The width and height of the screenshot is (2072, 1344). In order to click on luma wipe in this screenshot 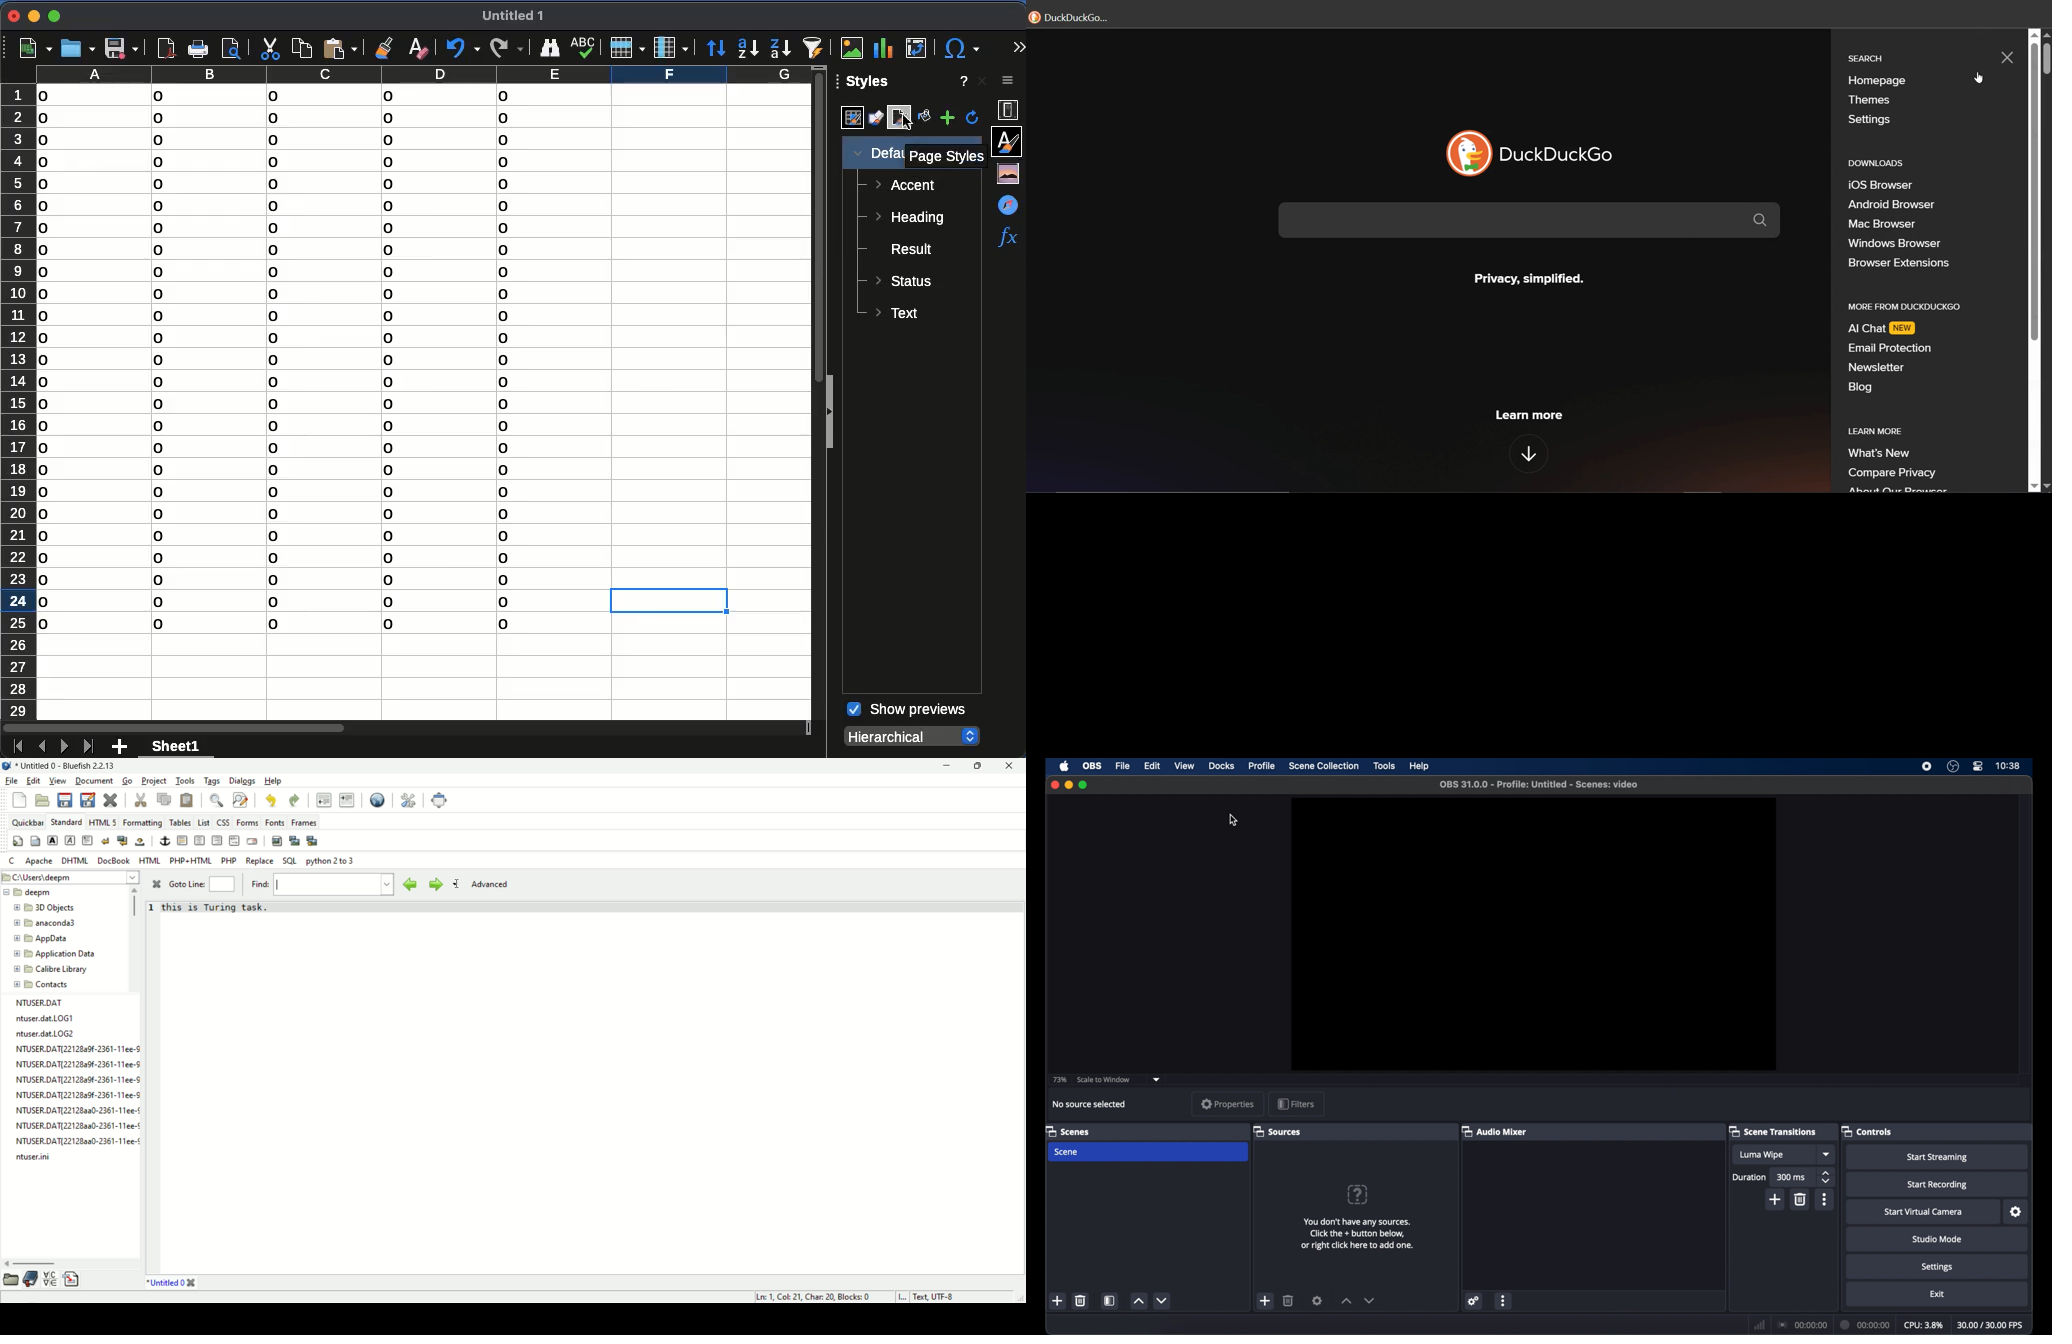, I will do `click(1761, 1155)`.